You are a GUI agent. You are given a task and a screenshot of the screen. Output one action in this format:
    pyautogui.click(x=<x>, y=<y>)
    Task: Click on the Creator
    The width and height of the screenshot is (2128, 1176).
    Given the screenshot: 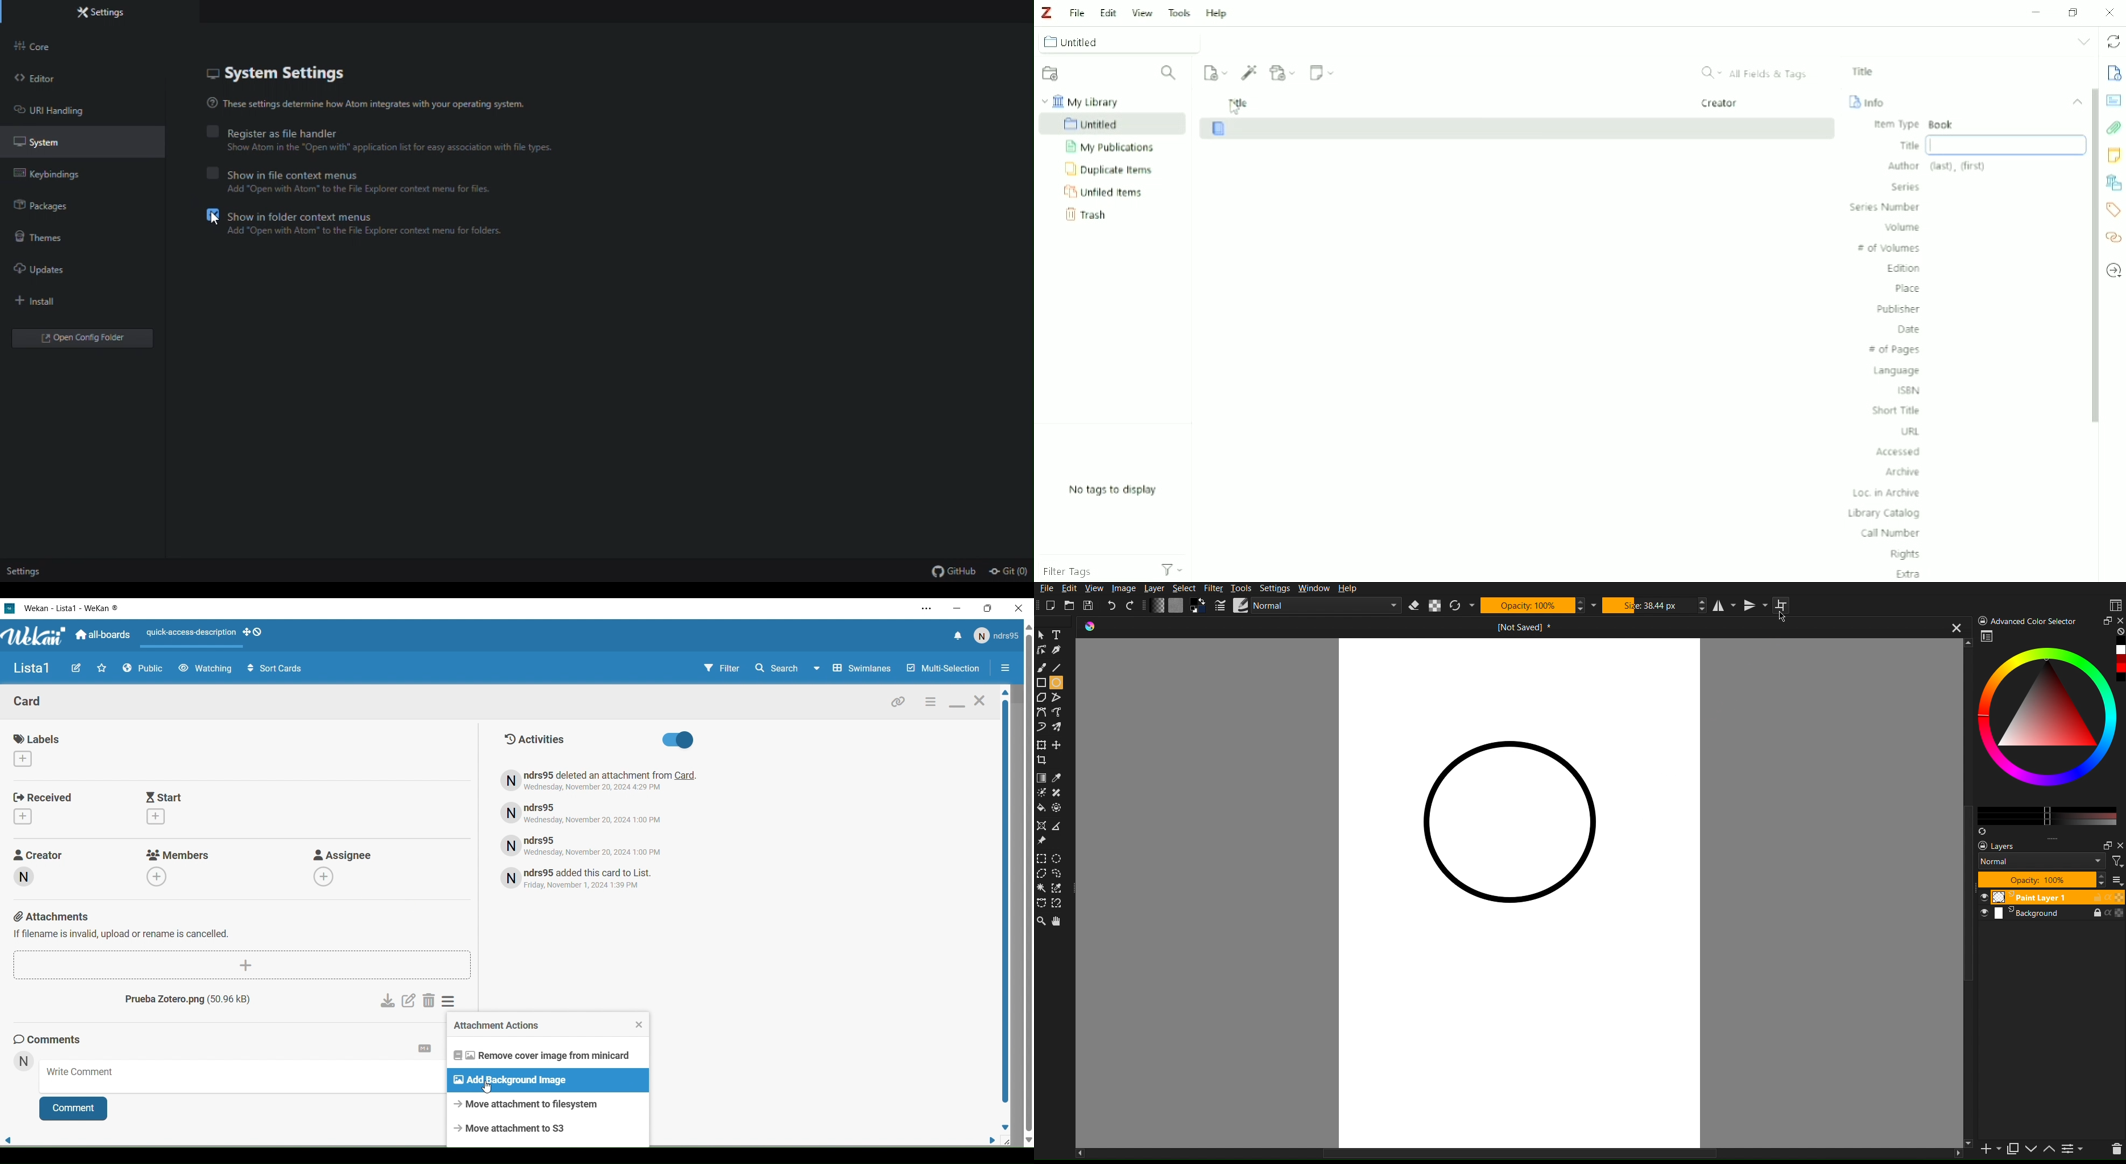 What is the action you would take?
    pyautogui.click(x=1721, y=104)
    